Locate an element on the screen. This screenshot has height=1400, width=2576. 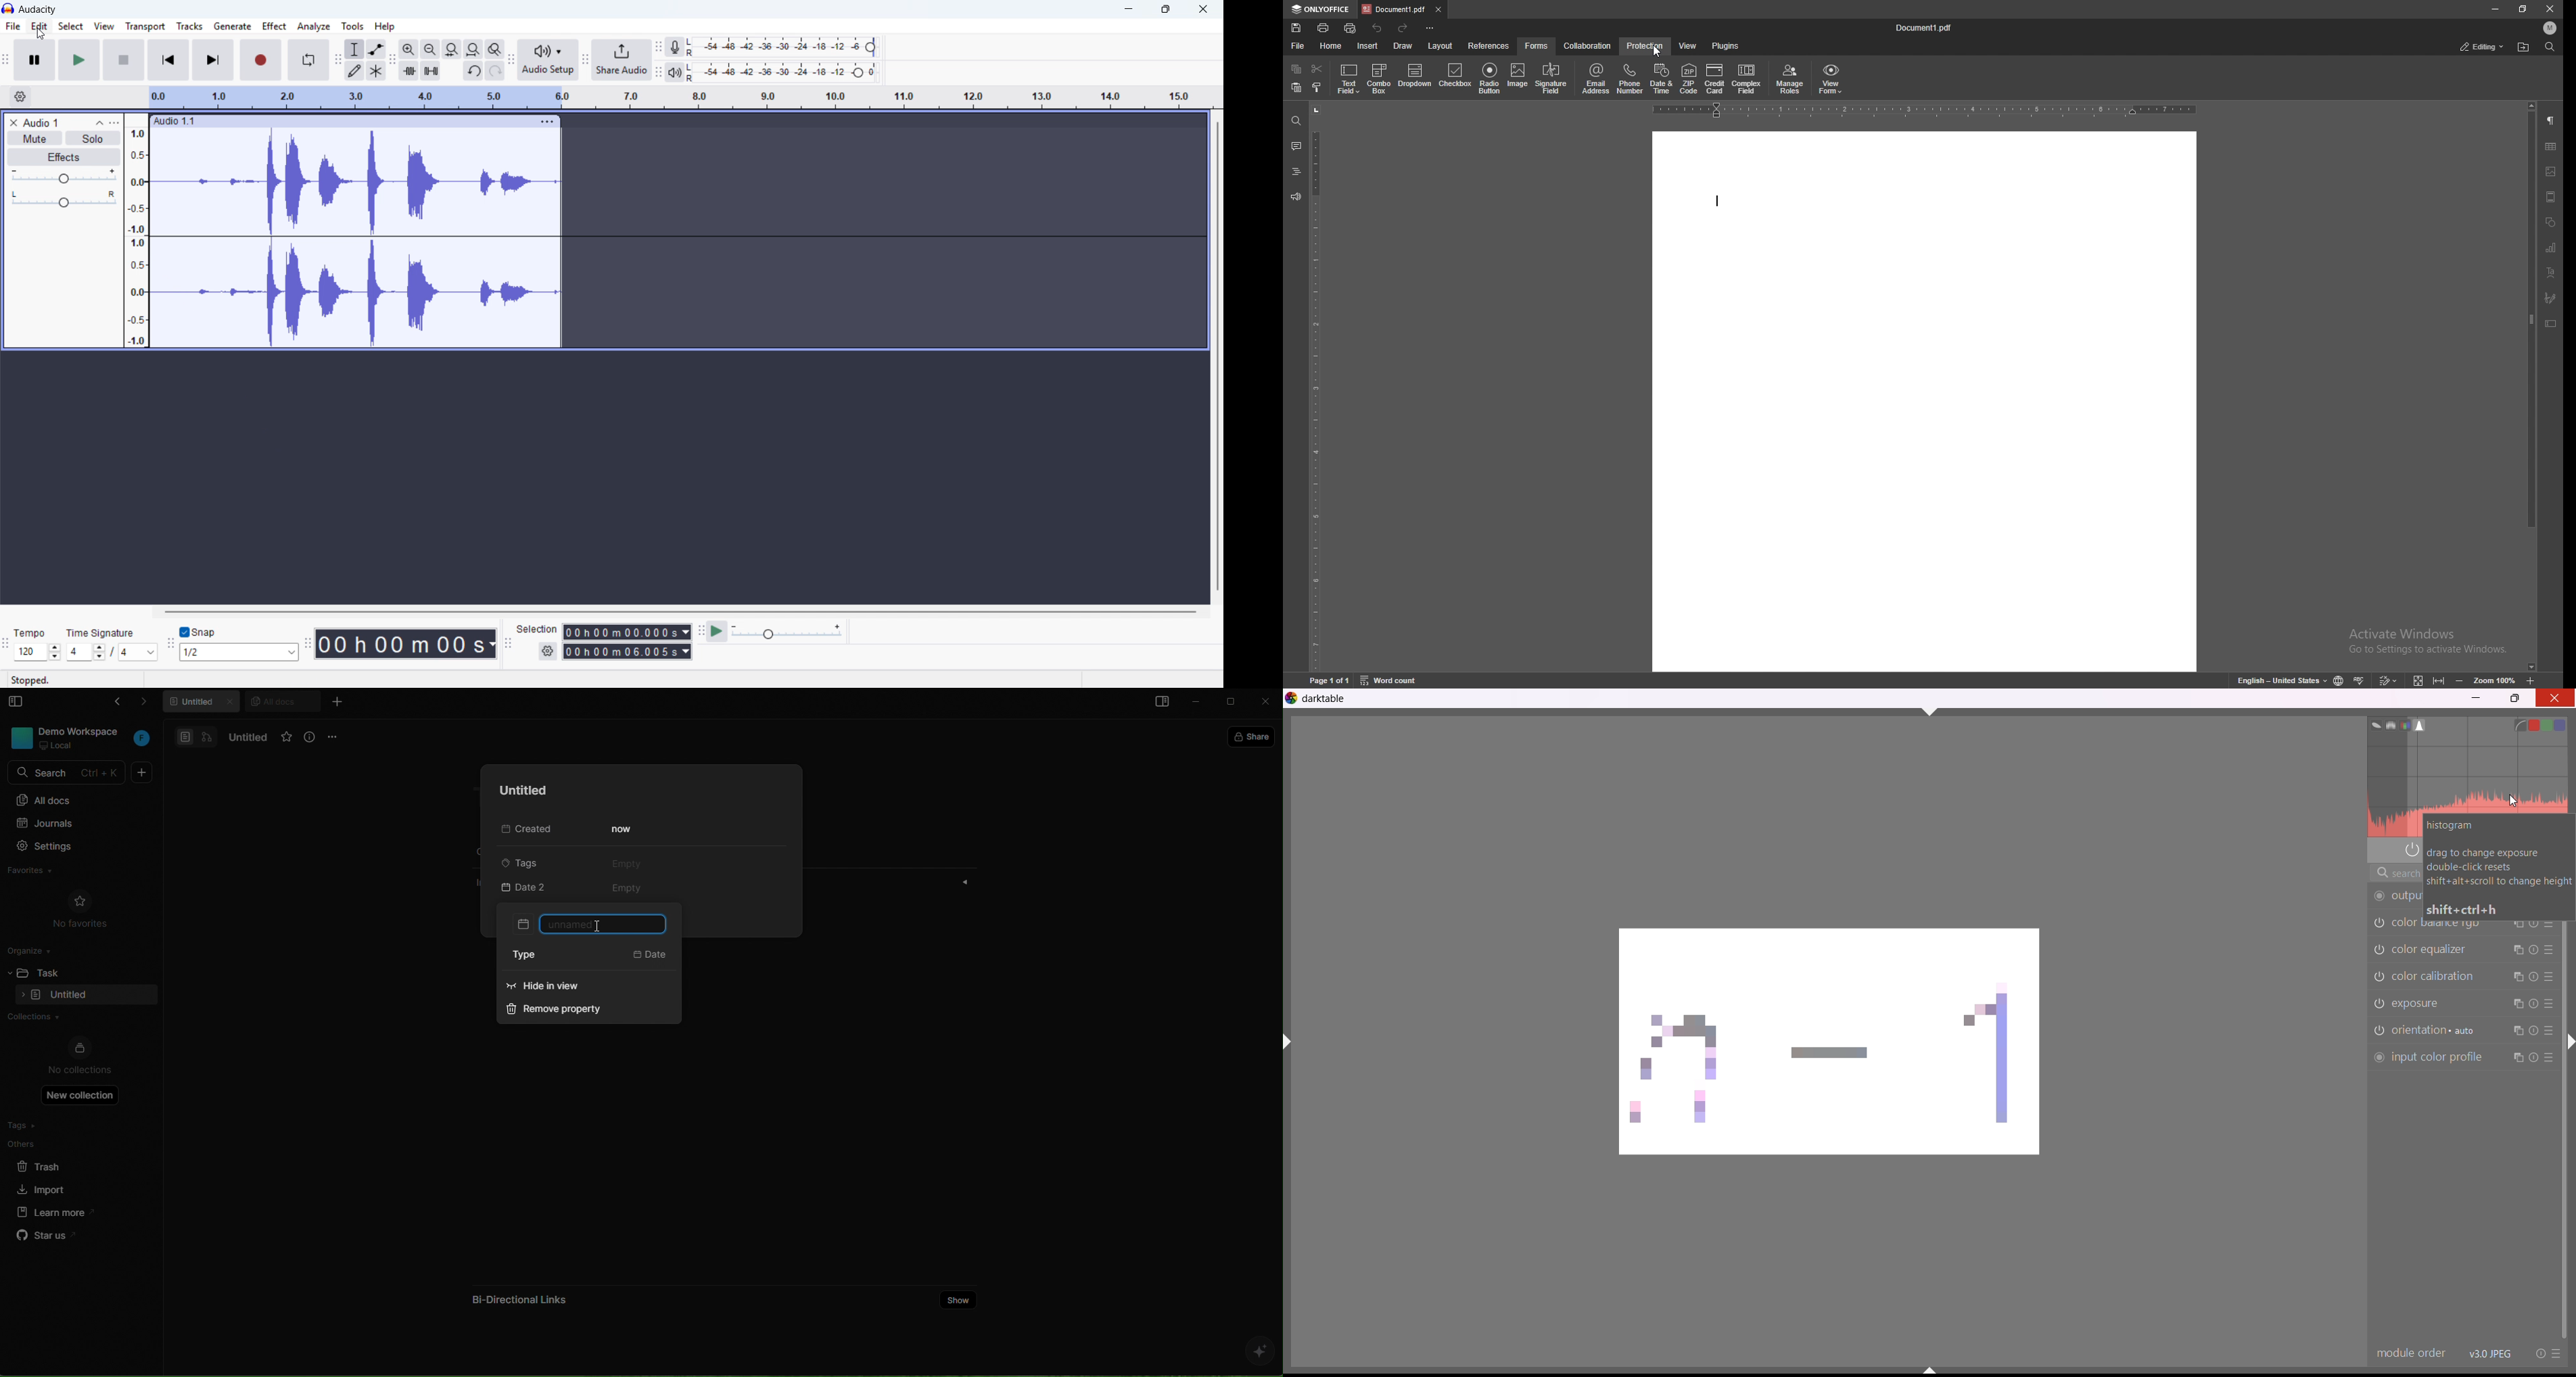
reset parameters is located at coordinates (2533, 1004).